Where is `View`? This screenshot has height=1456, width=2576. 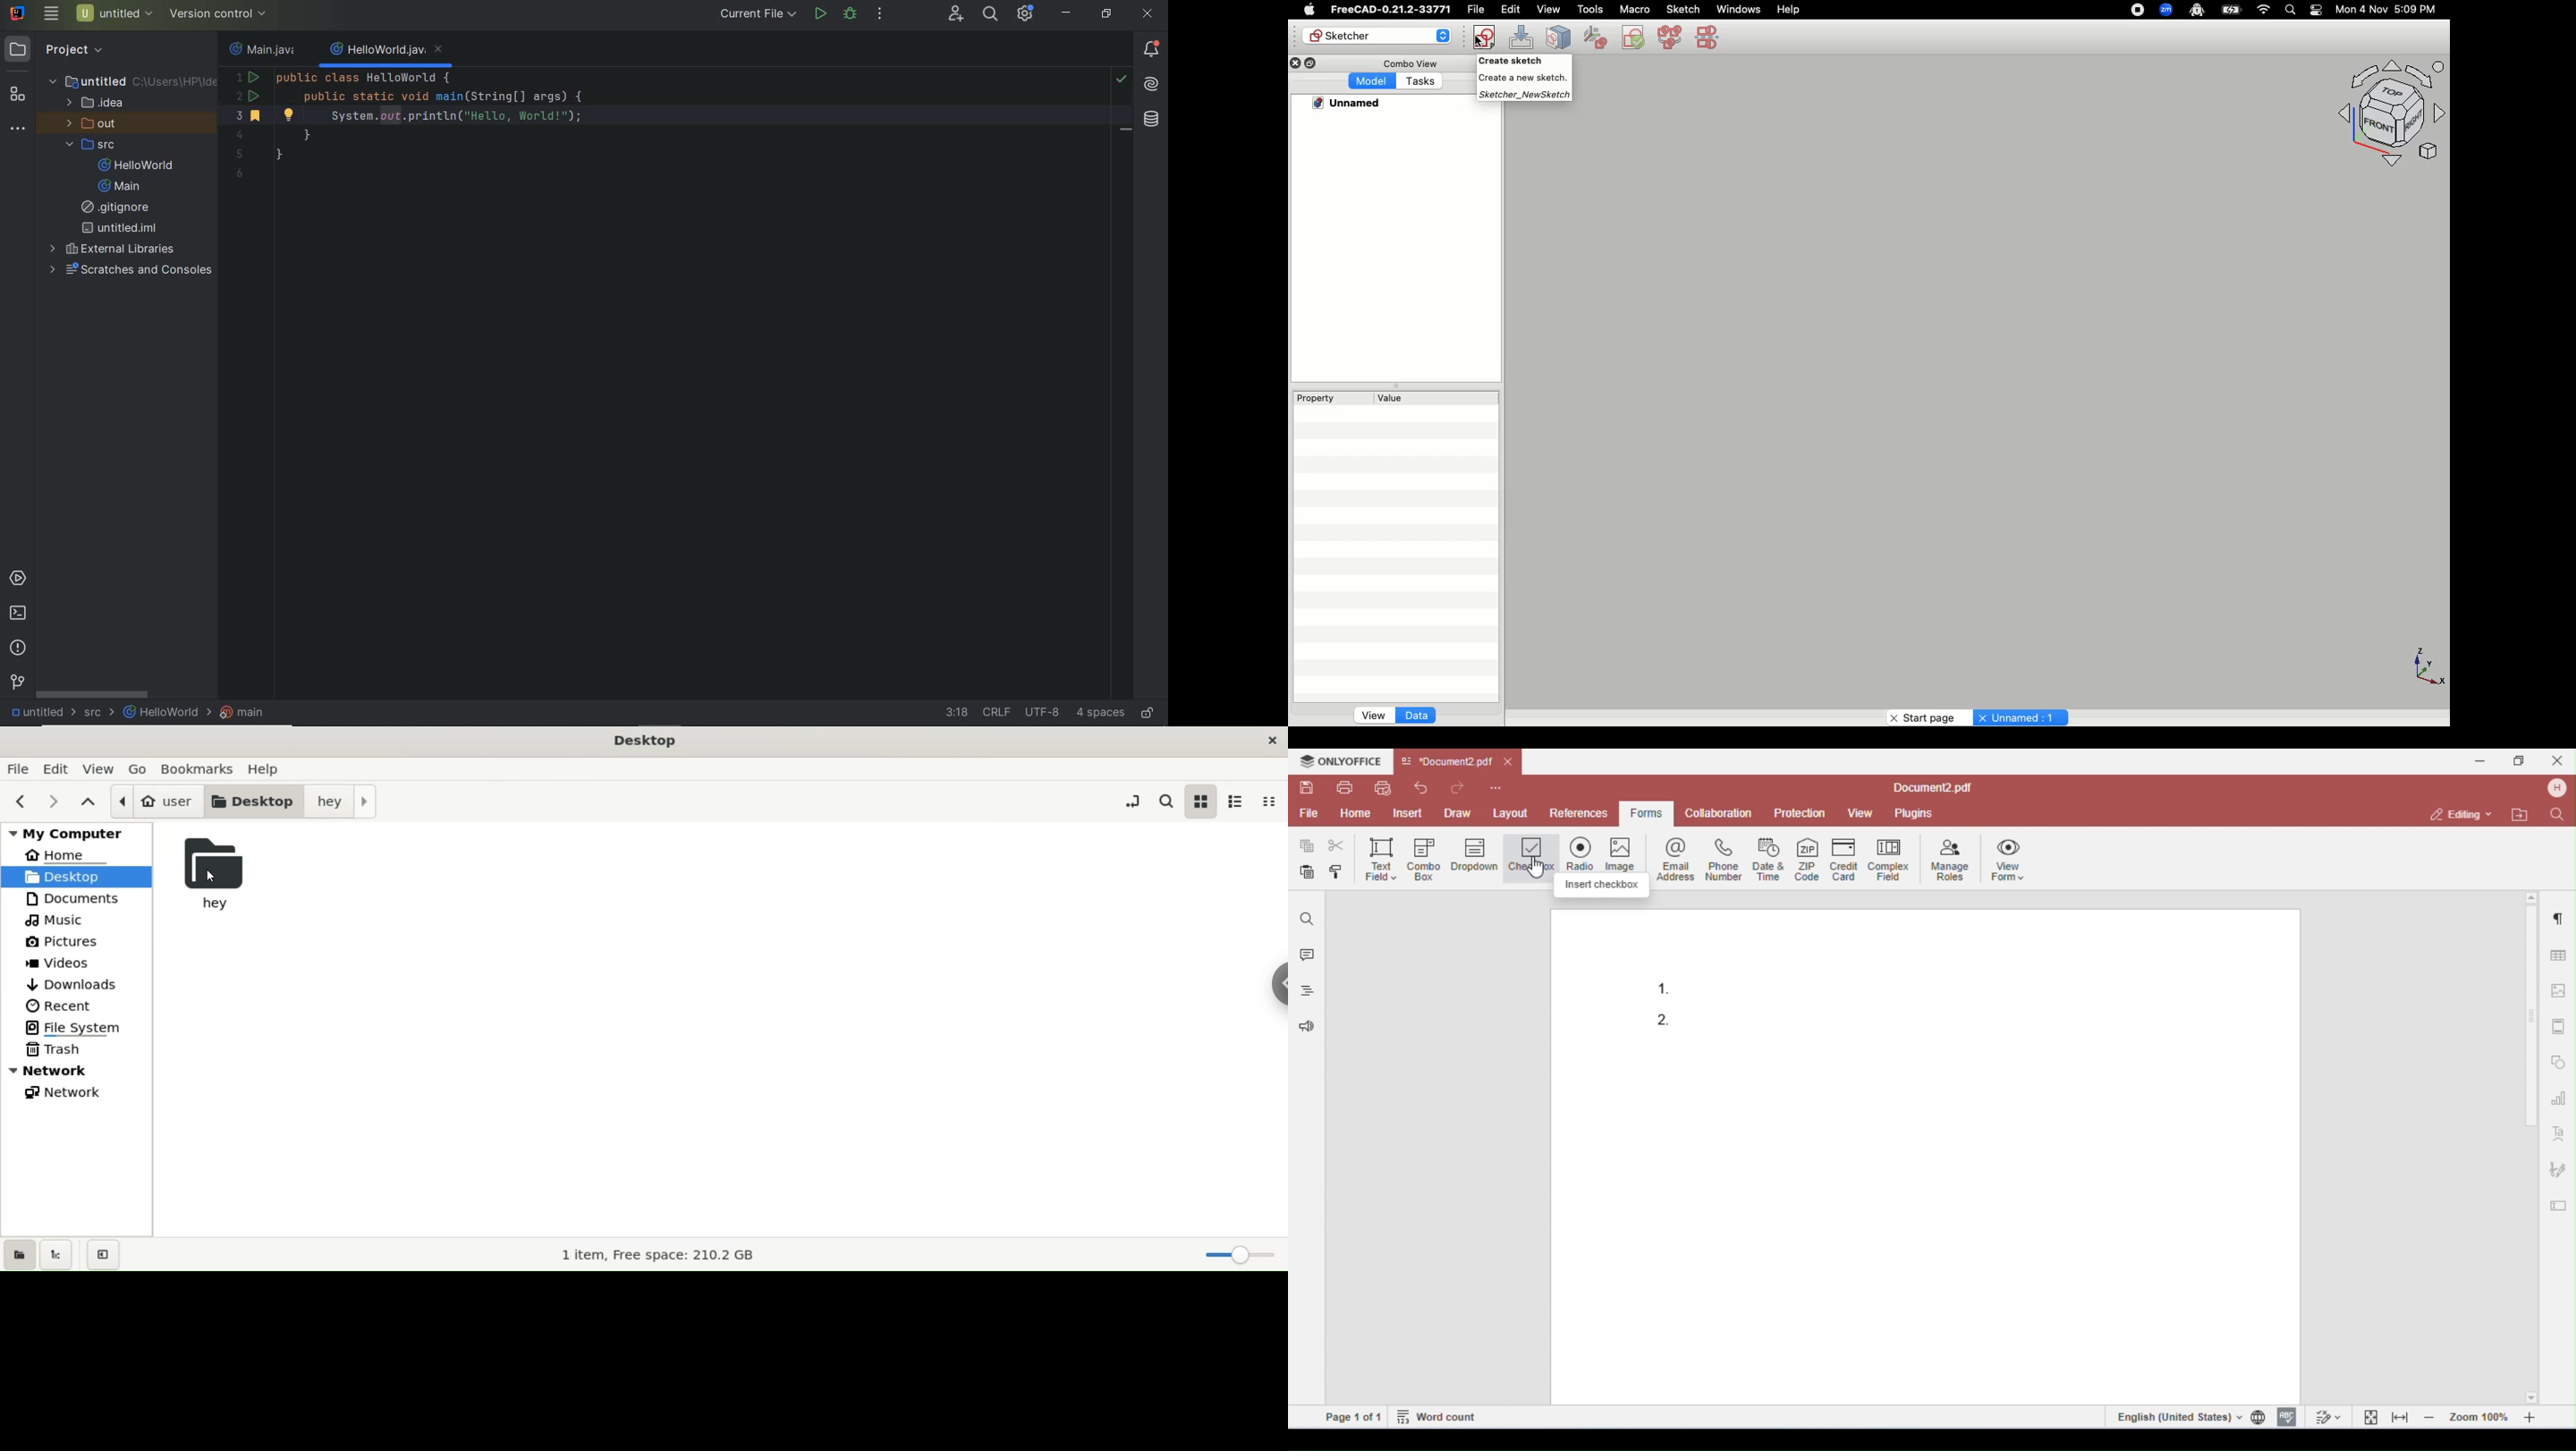 View is located at coordinates (1367, 714).